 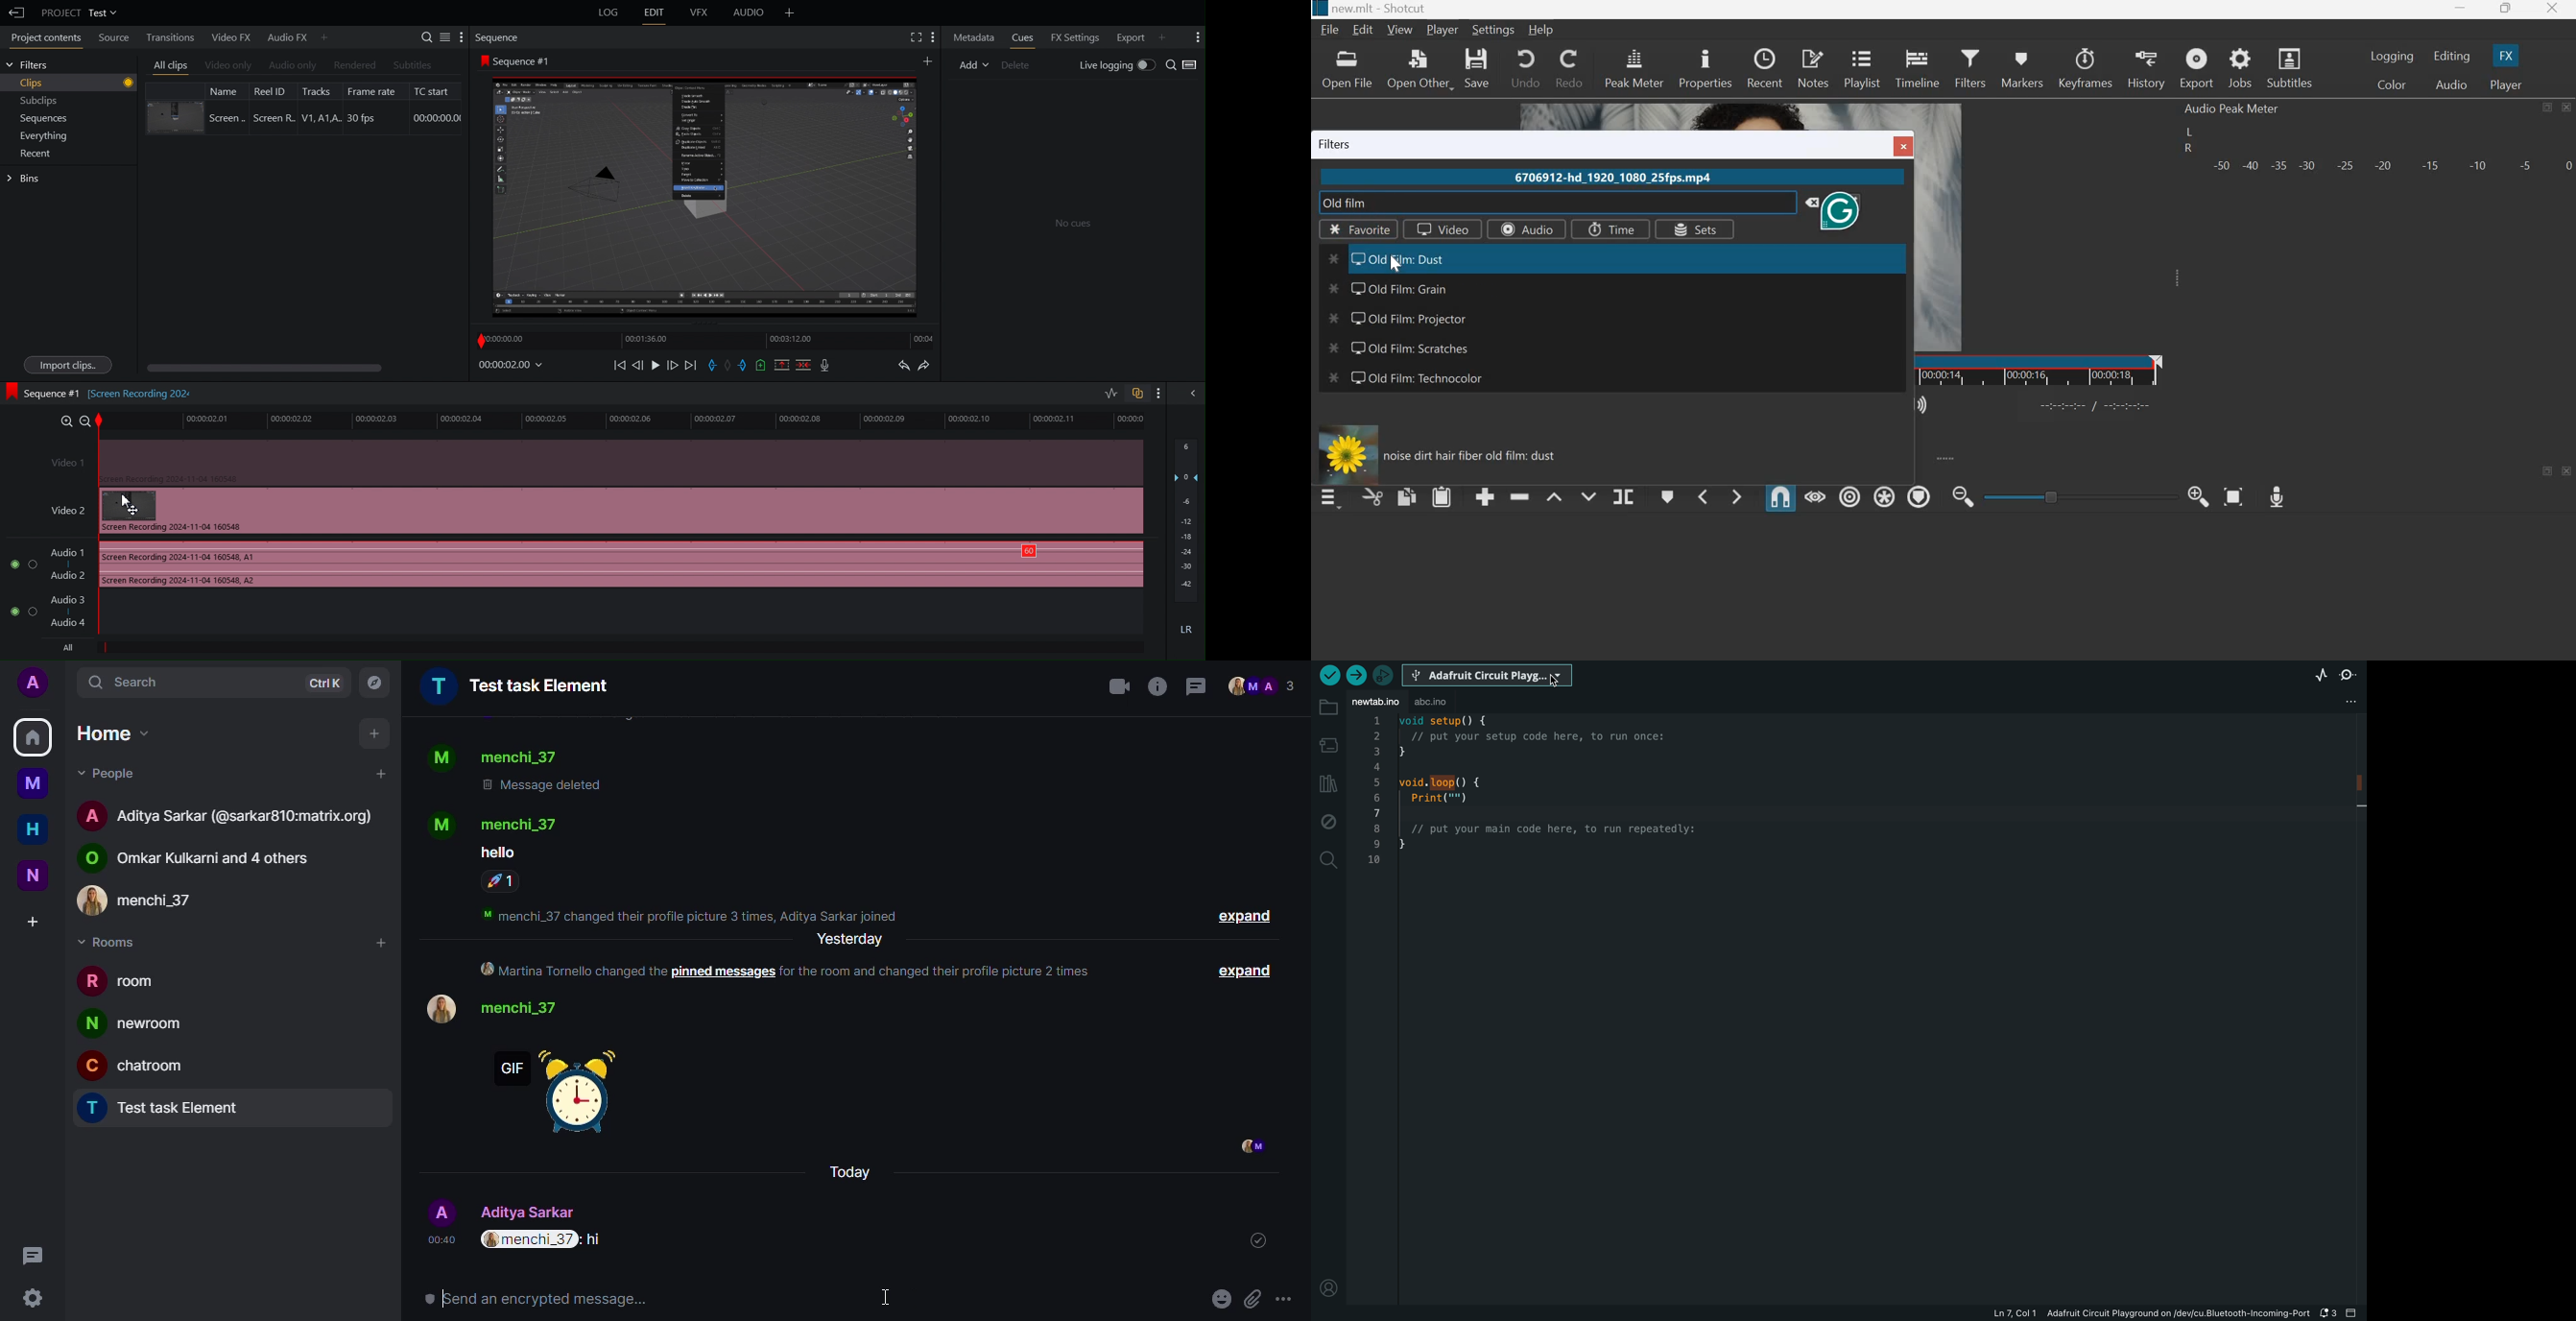 I want to click on Add, so click(x=970, y=64).